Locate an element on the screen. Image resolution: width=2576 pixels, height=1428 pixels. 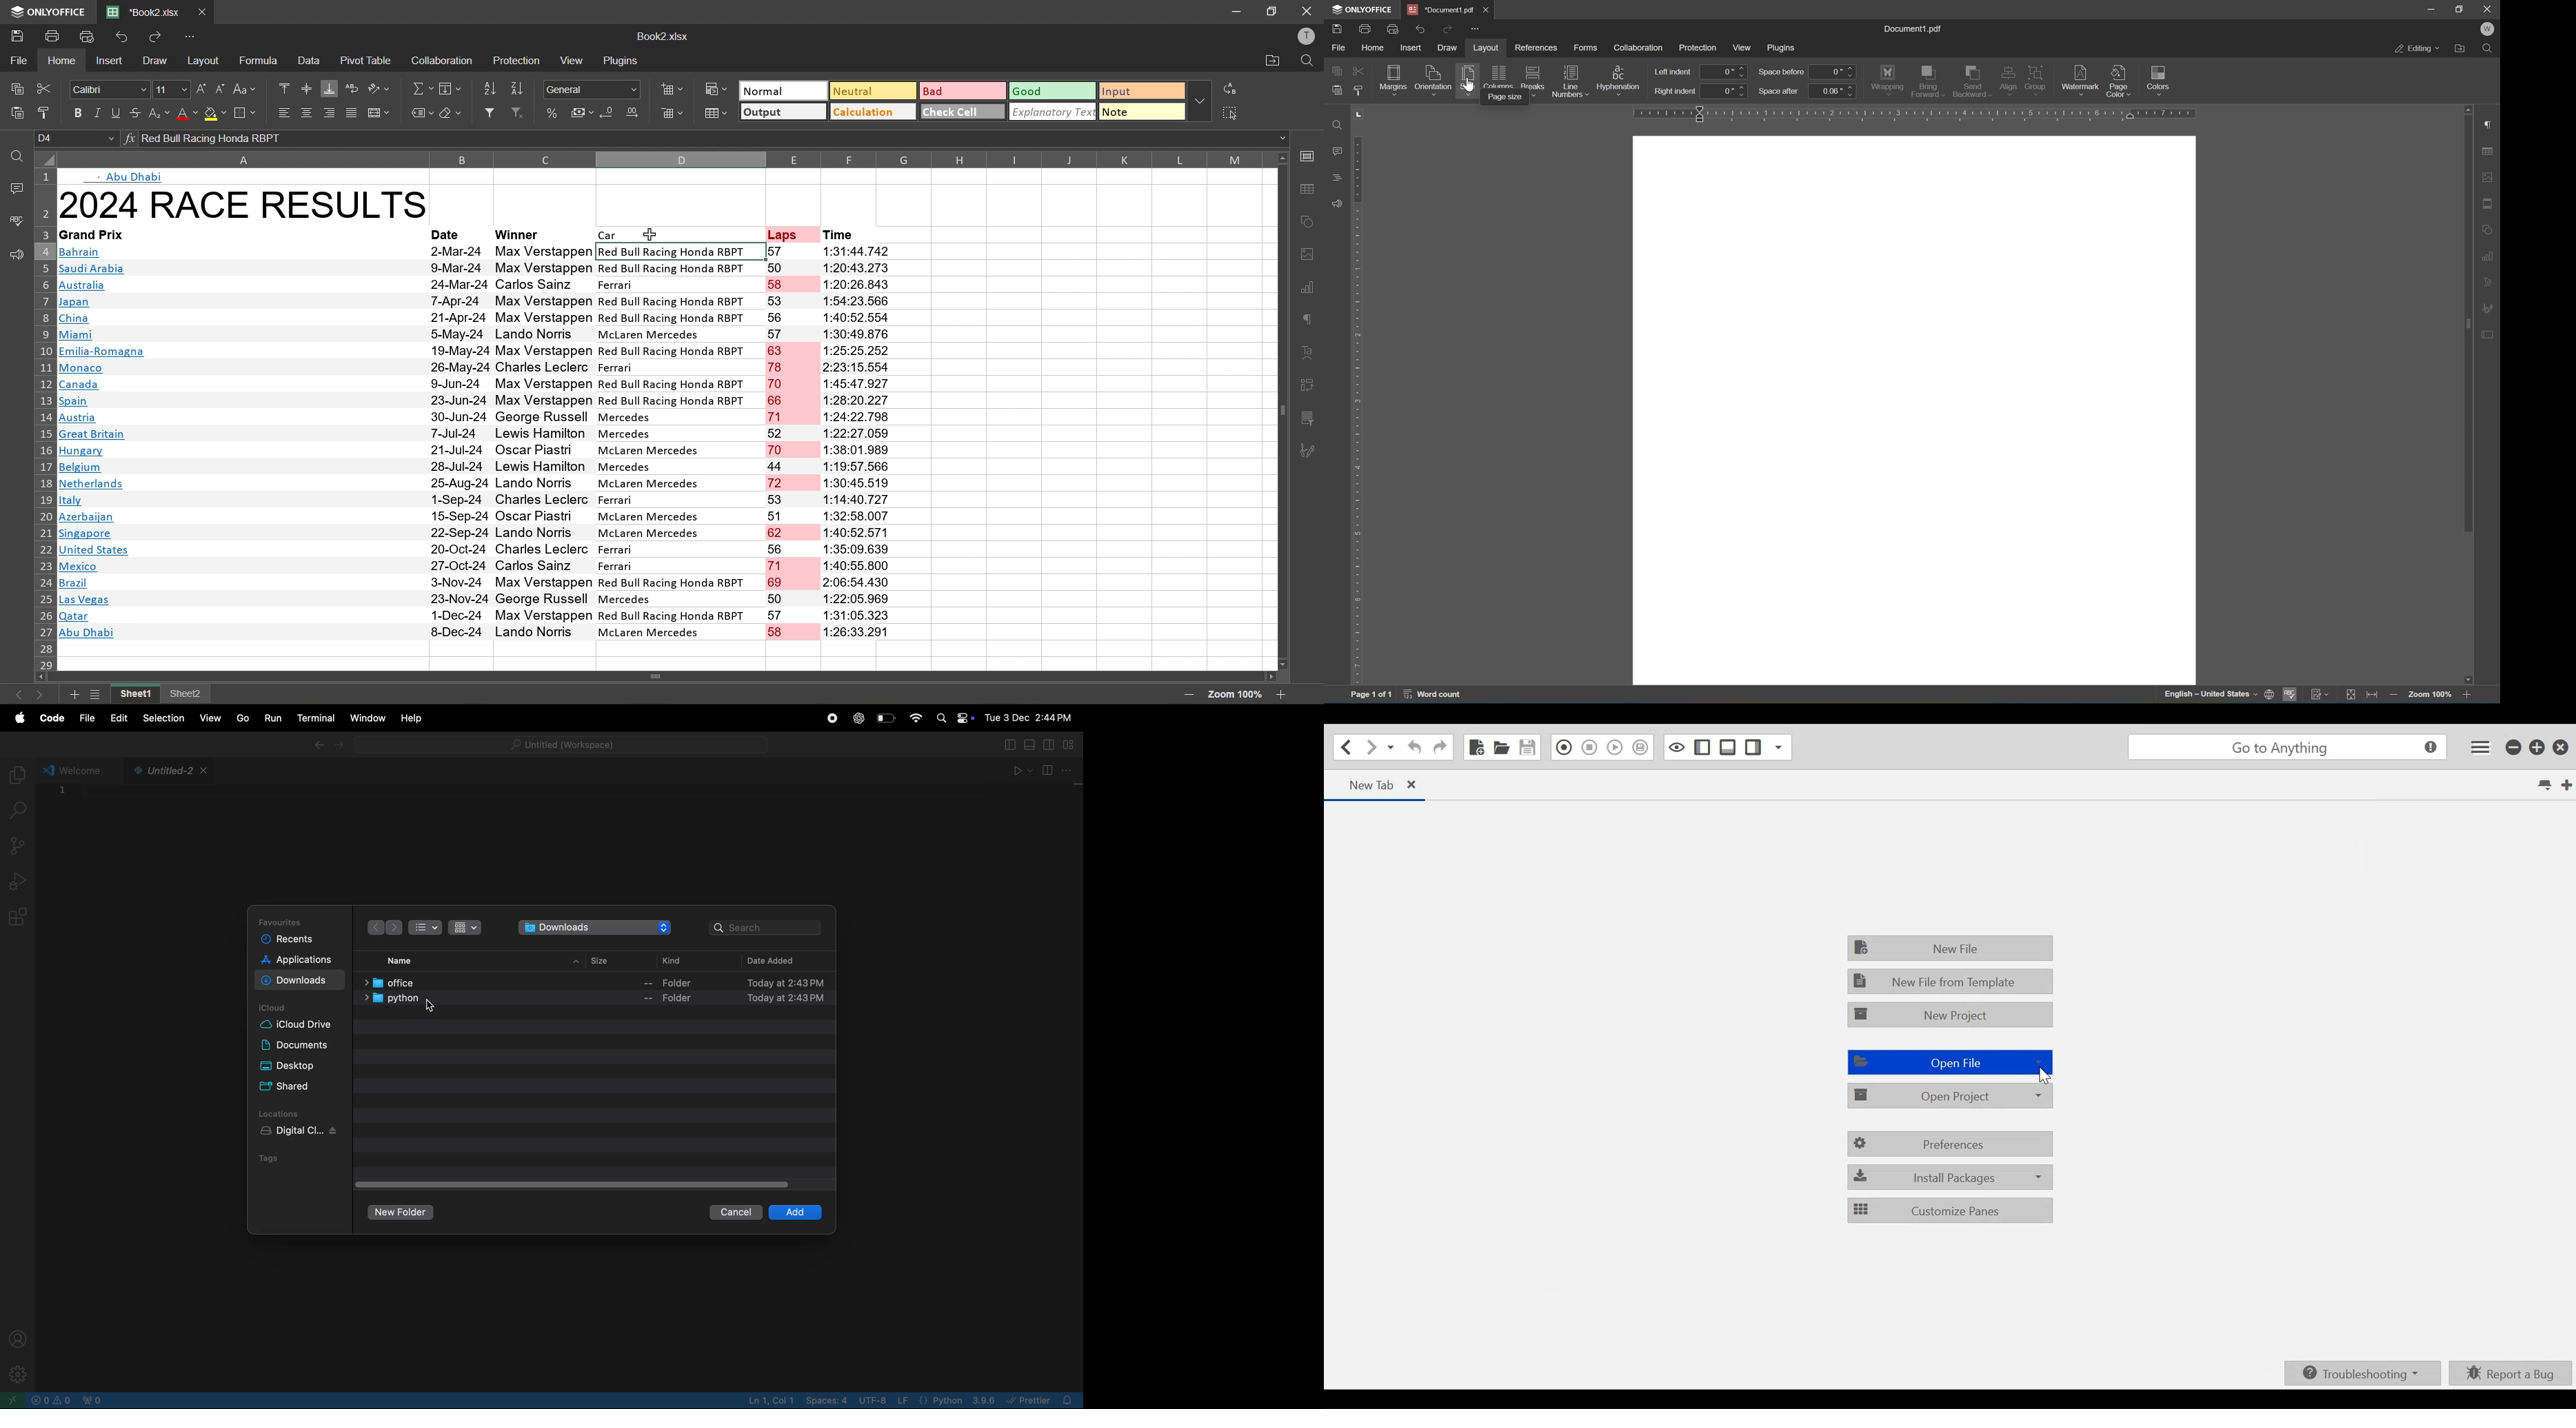
draw is located at coordinates (154, 63).